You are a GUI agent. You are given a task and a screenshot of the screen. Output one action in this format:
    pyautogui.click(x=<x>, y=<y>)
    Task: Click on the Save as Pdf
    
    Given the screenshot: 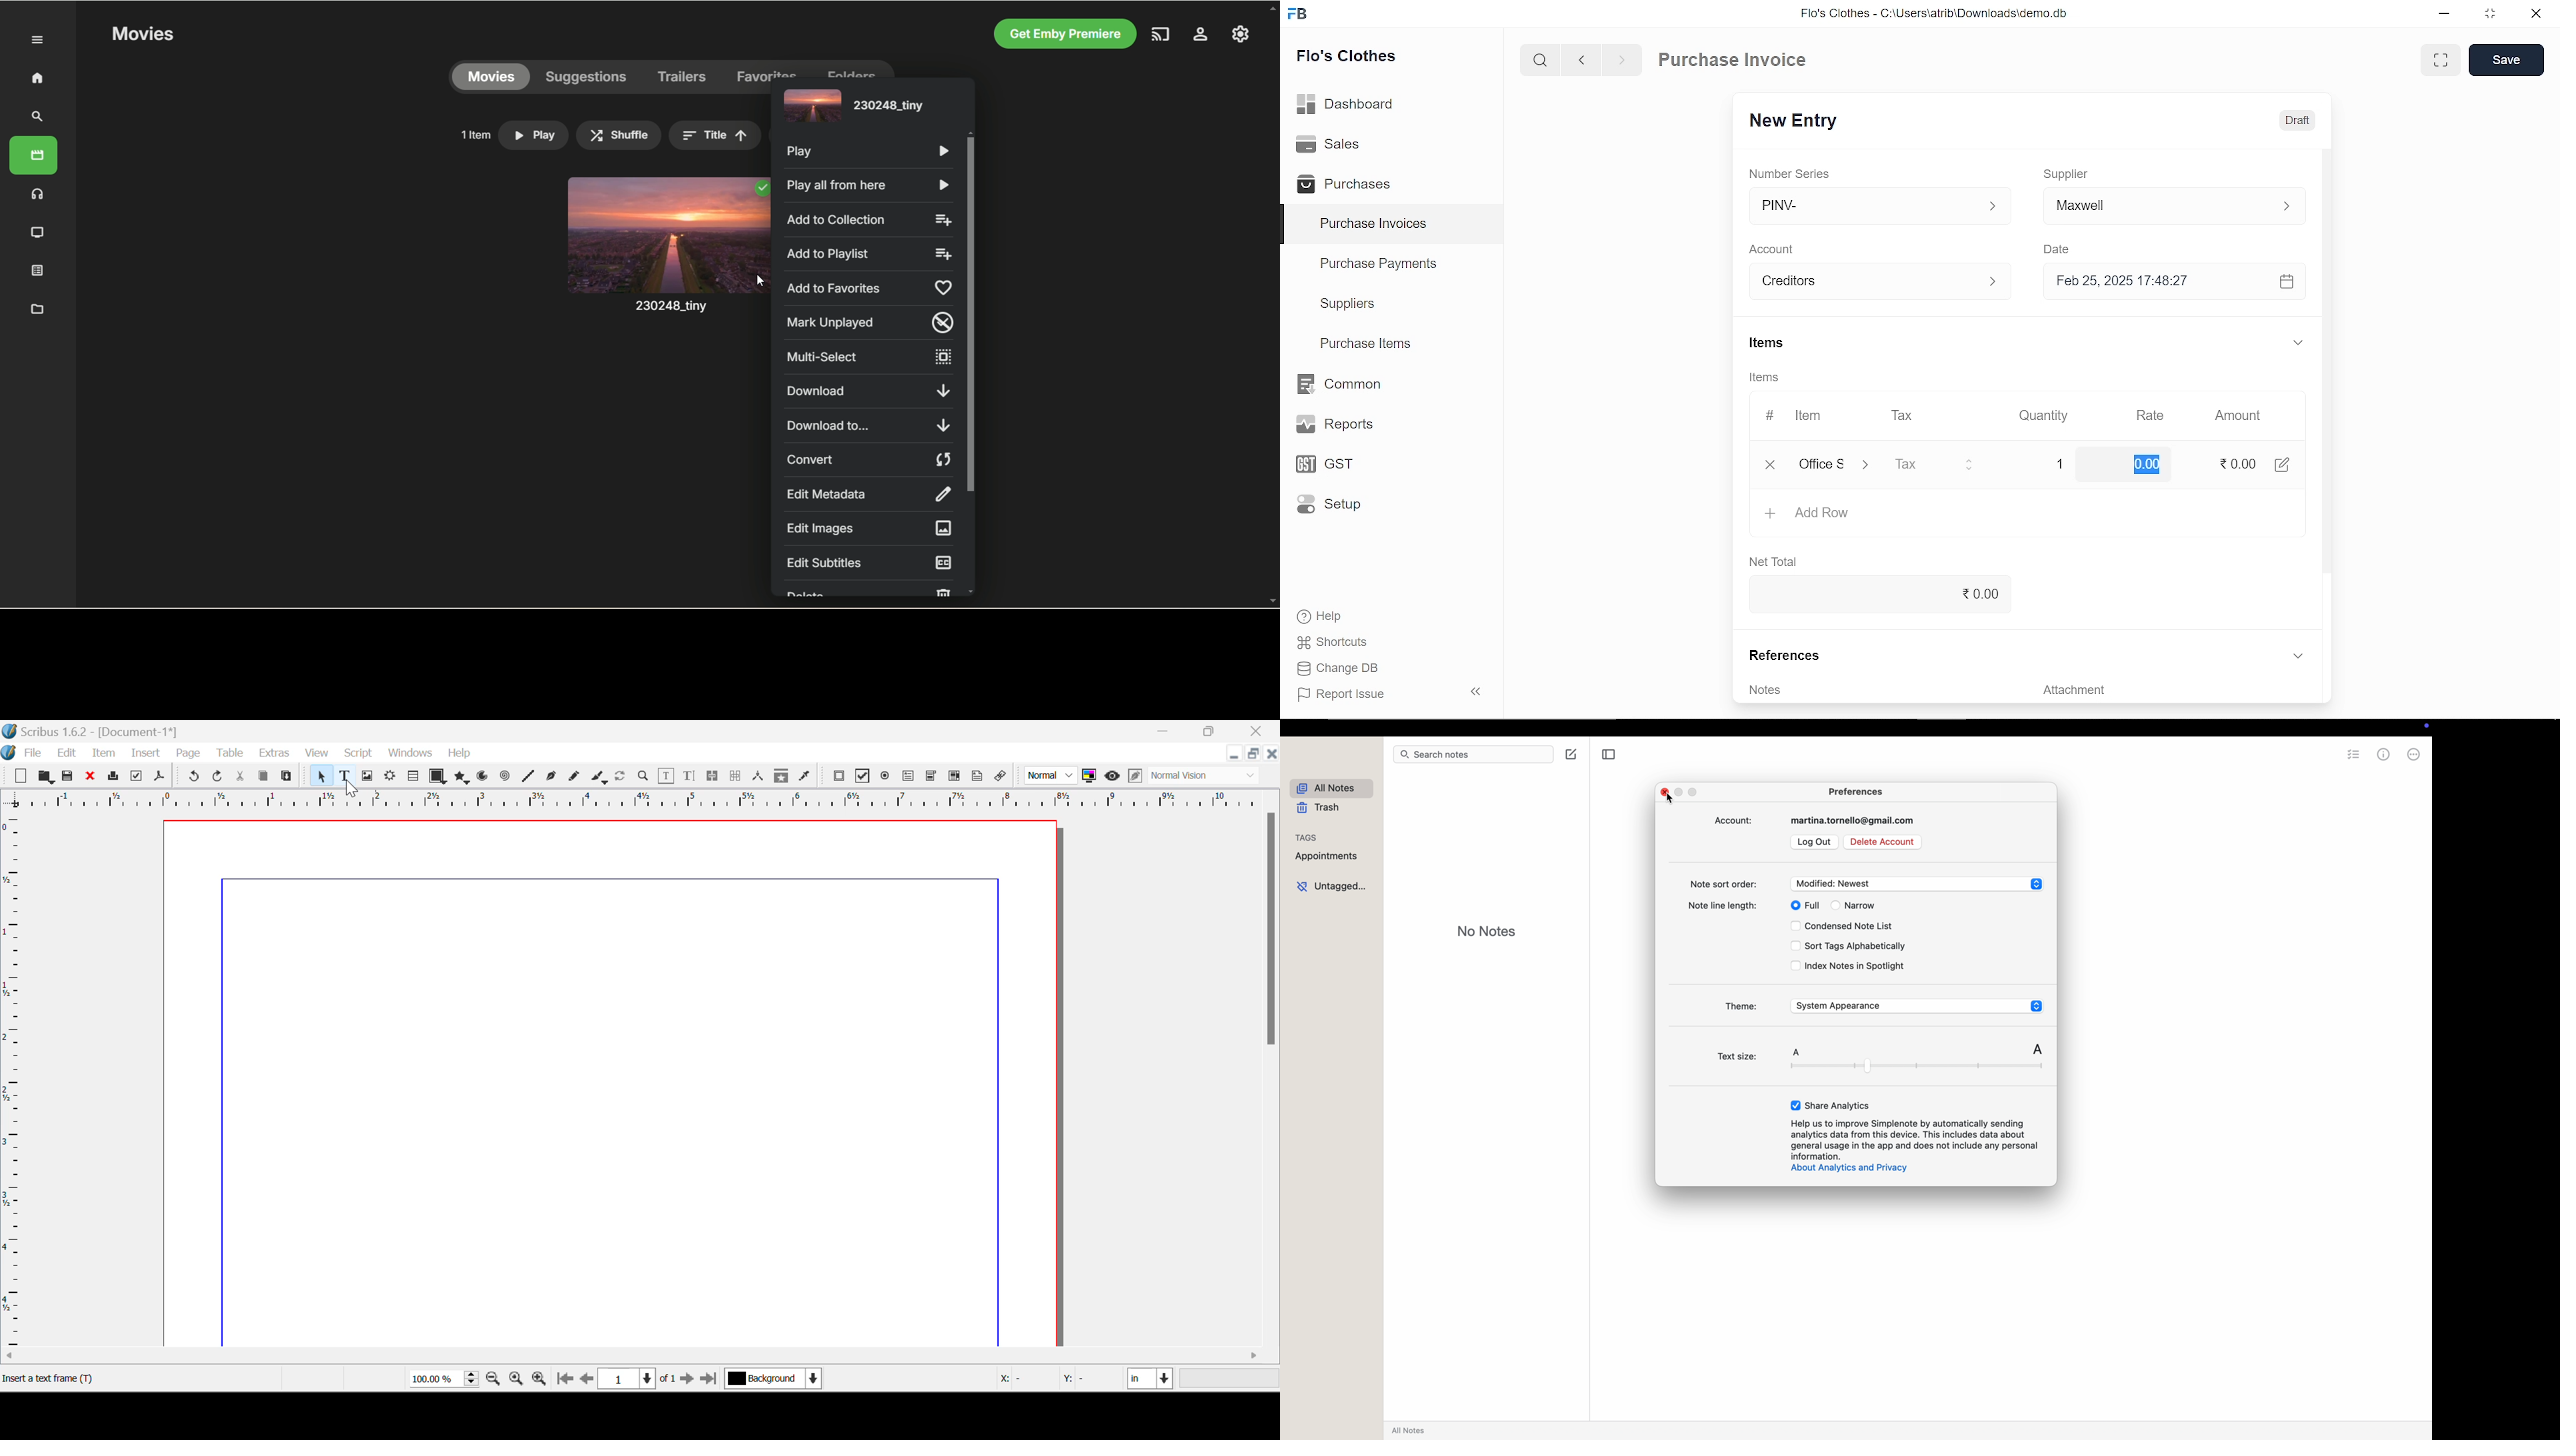 What is the action you would take?
    pyautogui.click(x=159, y=777)
    